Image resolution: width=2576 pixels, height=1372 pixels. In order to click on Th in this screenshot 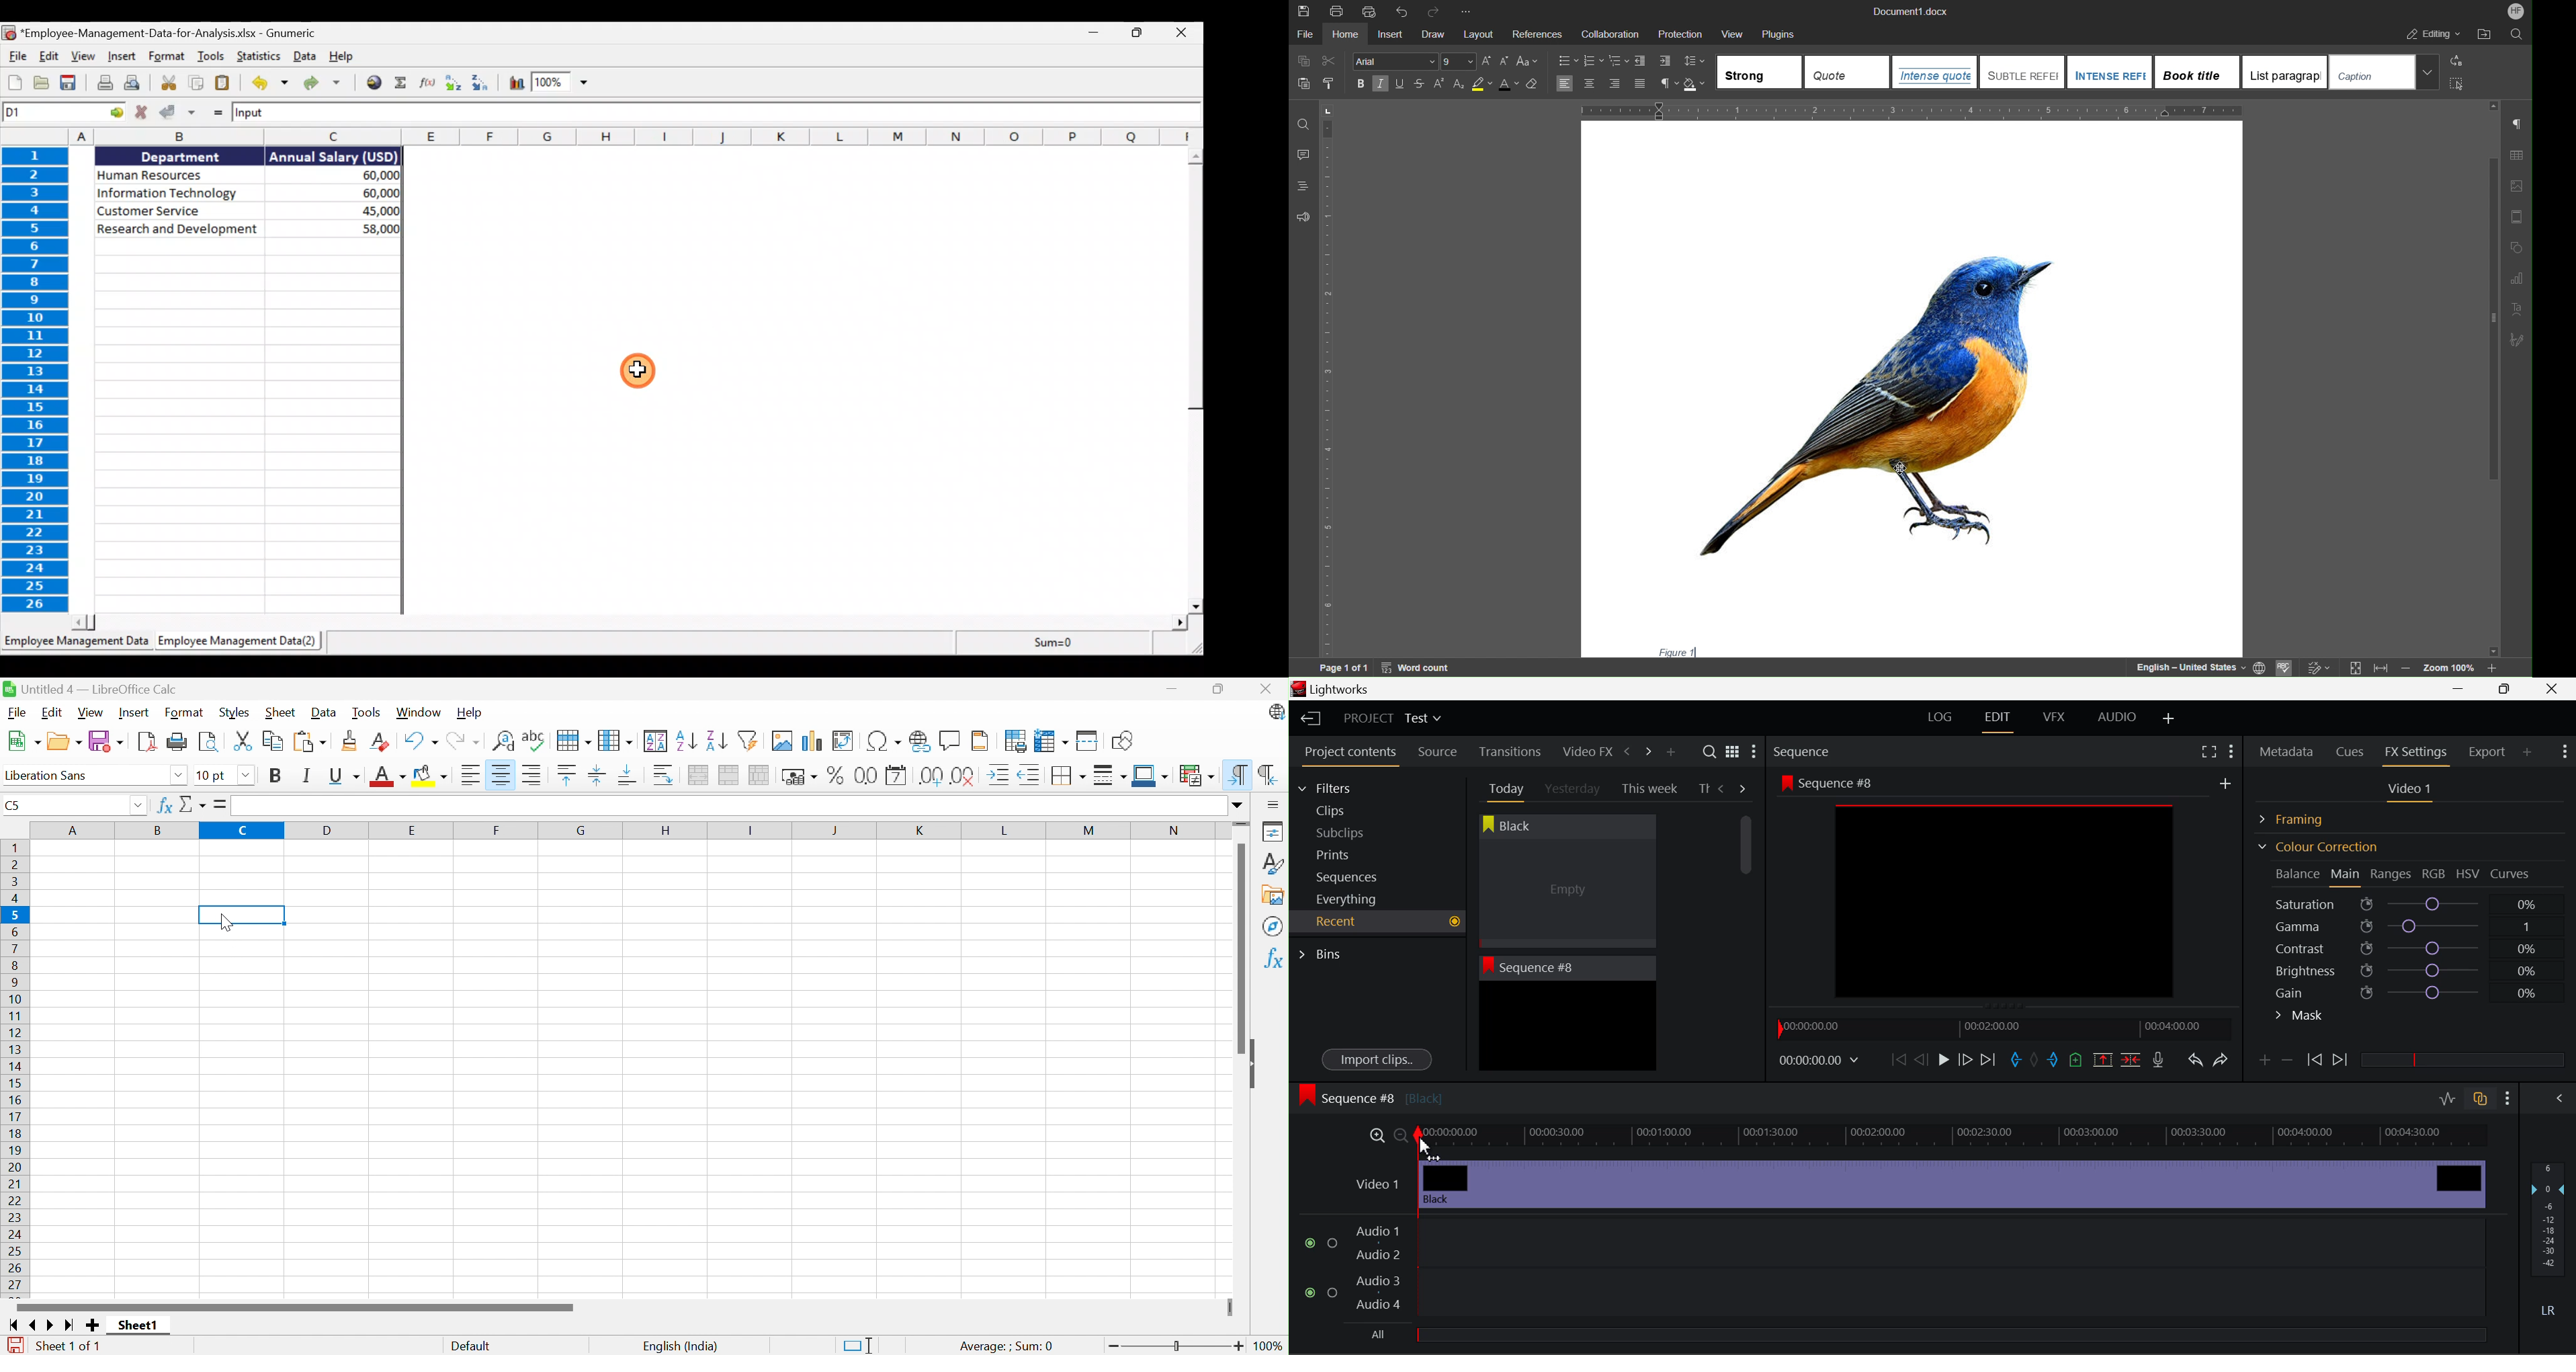, I will do `click(1704, 788)`.